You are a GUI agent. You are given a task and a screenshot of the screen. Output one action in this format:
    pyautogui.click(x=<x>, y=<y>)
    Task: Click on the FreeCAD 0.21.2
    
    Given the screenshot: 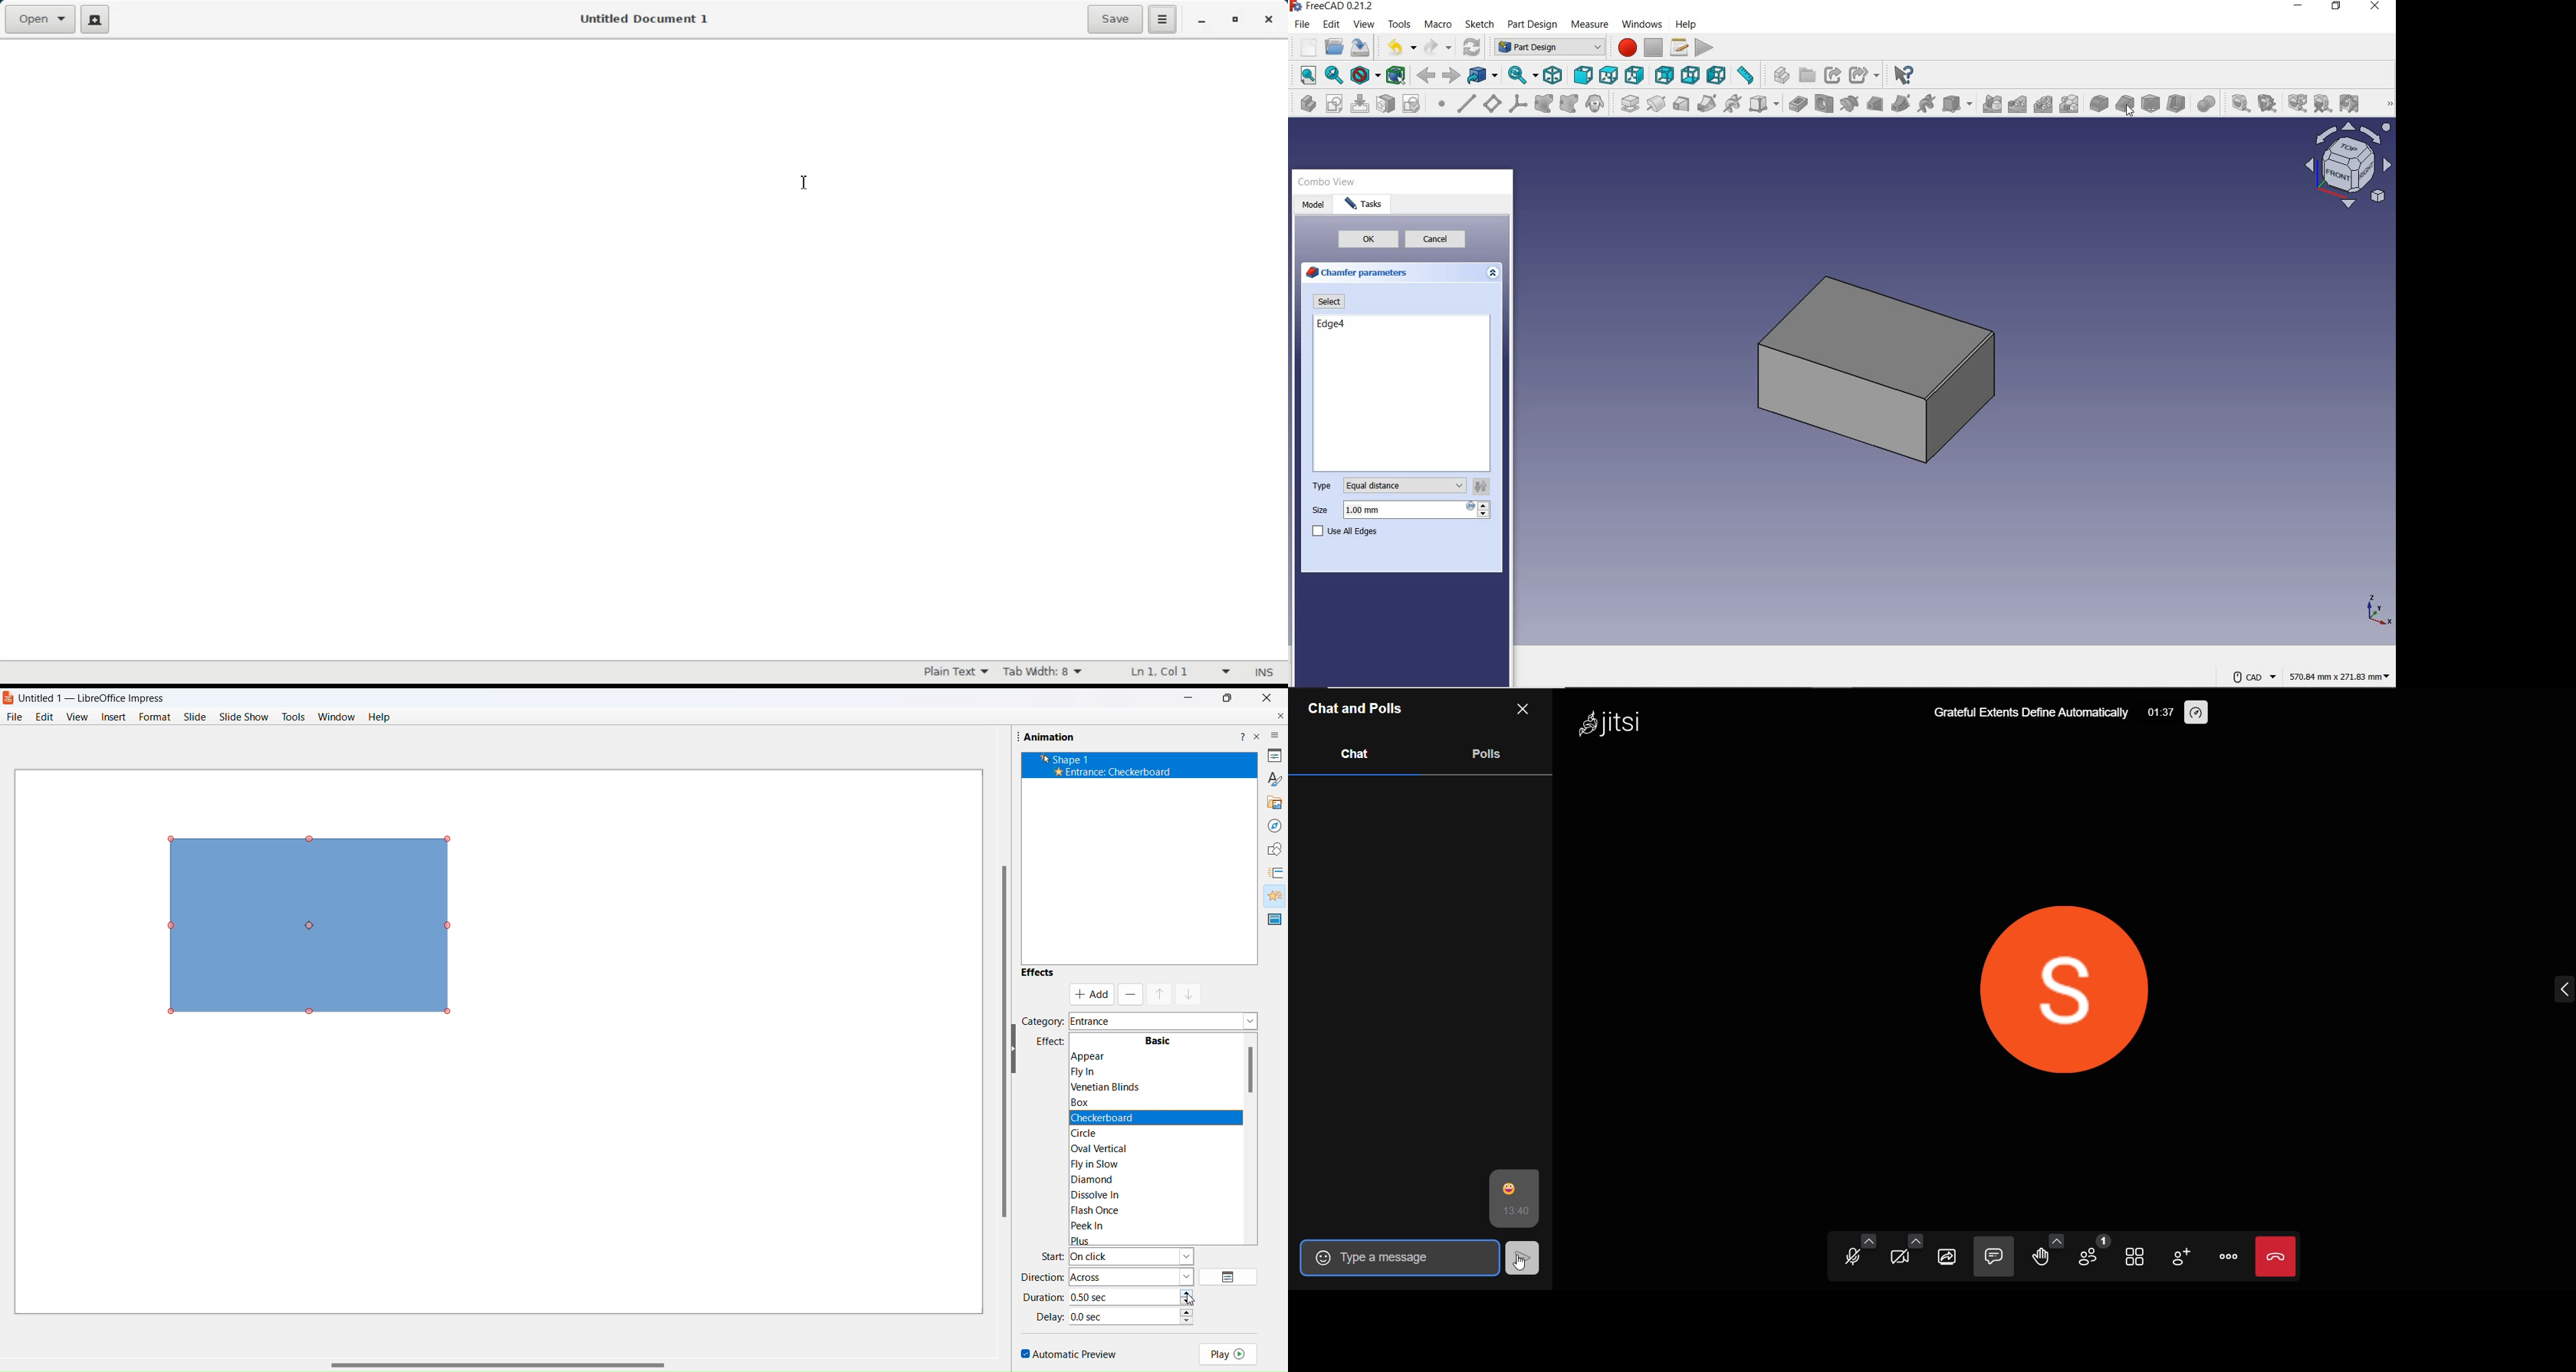 What is the action you would take?
    pyautogui.click(x=1335, y=6)
    